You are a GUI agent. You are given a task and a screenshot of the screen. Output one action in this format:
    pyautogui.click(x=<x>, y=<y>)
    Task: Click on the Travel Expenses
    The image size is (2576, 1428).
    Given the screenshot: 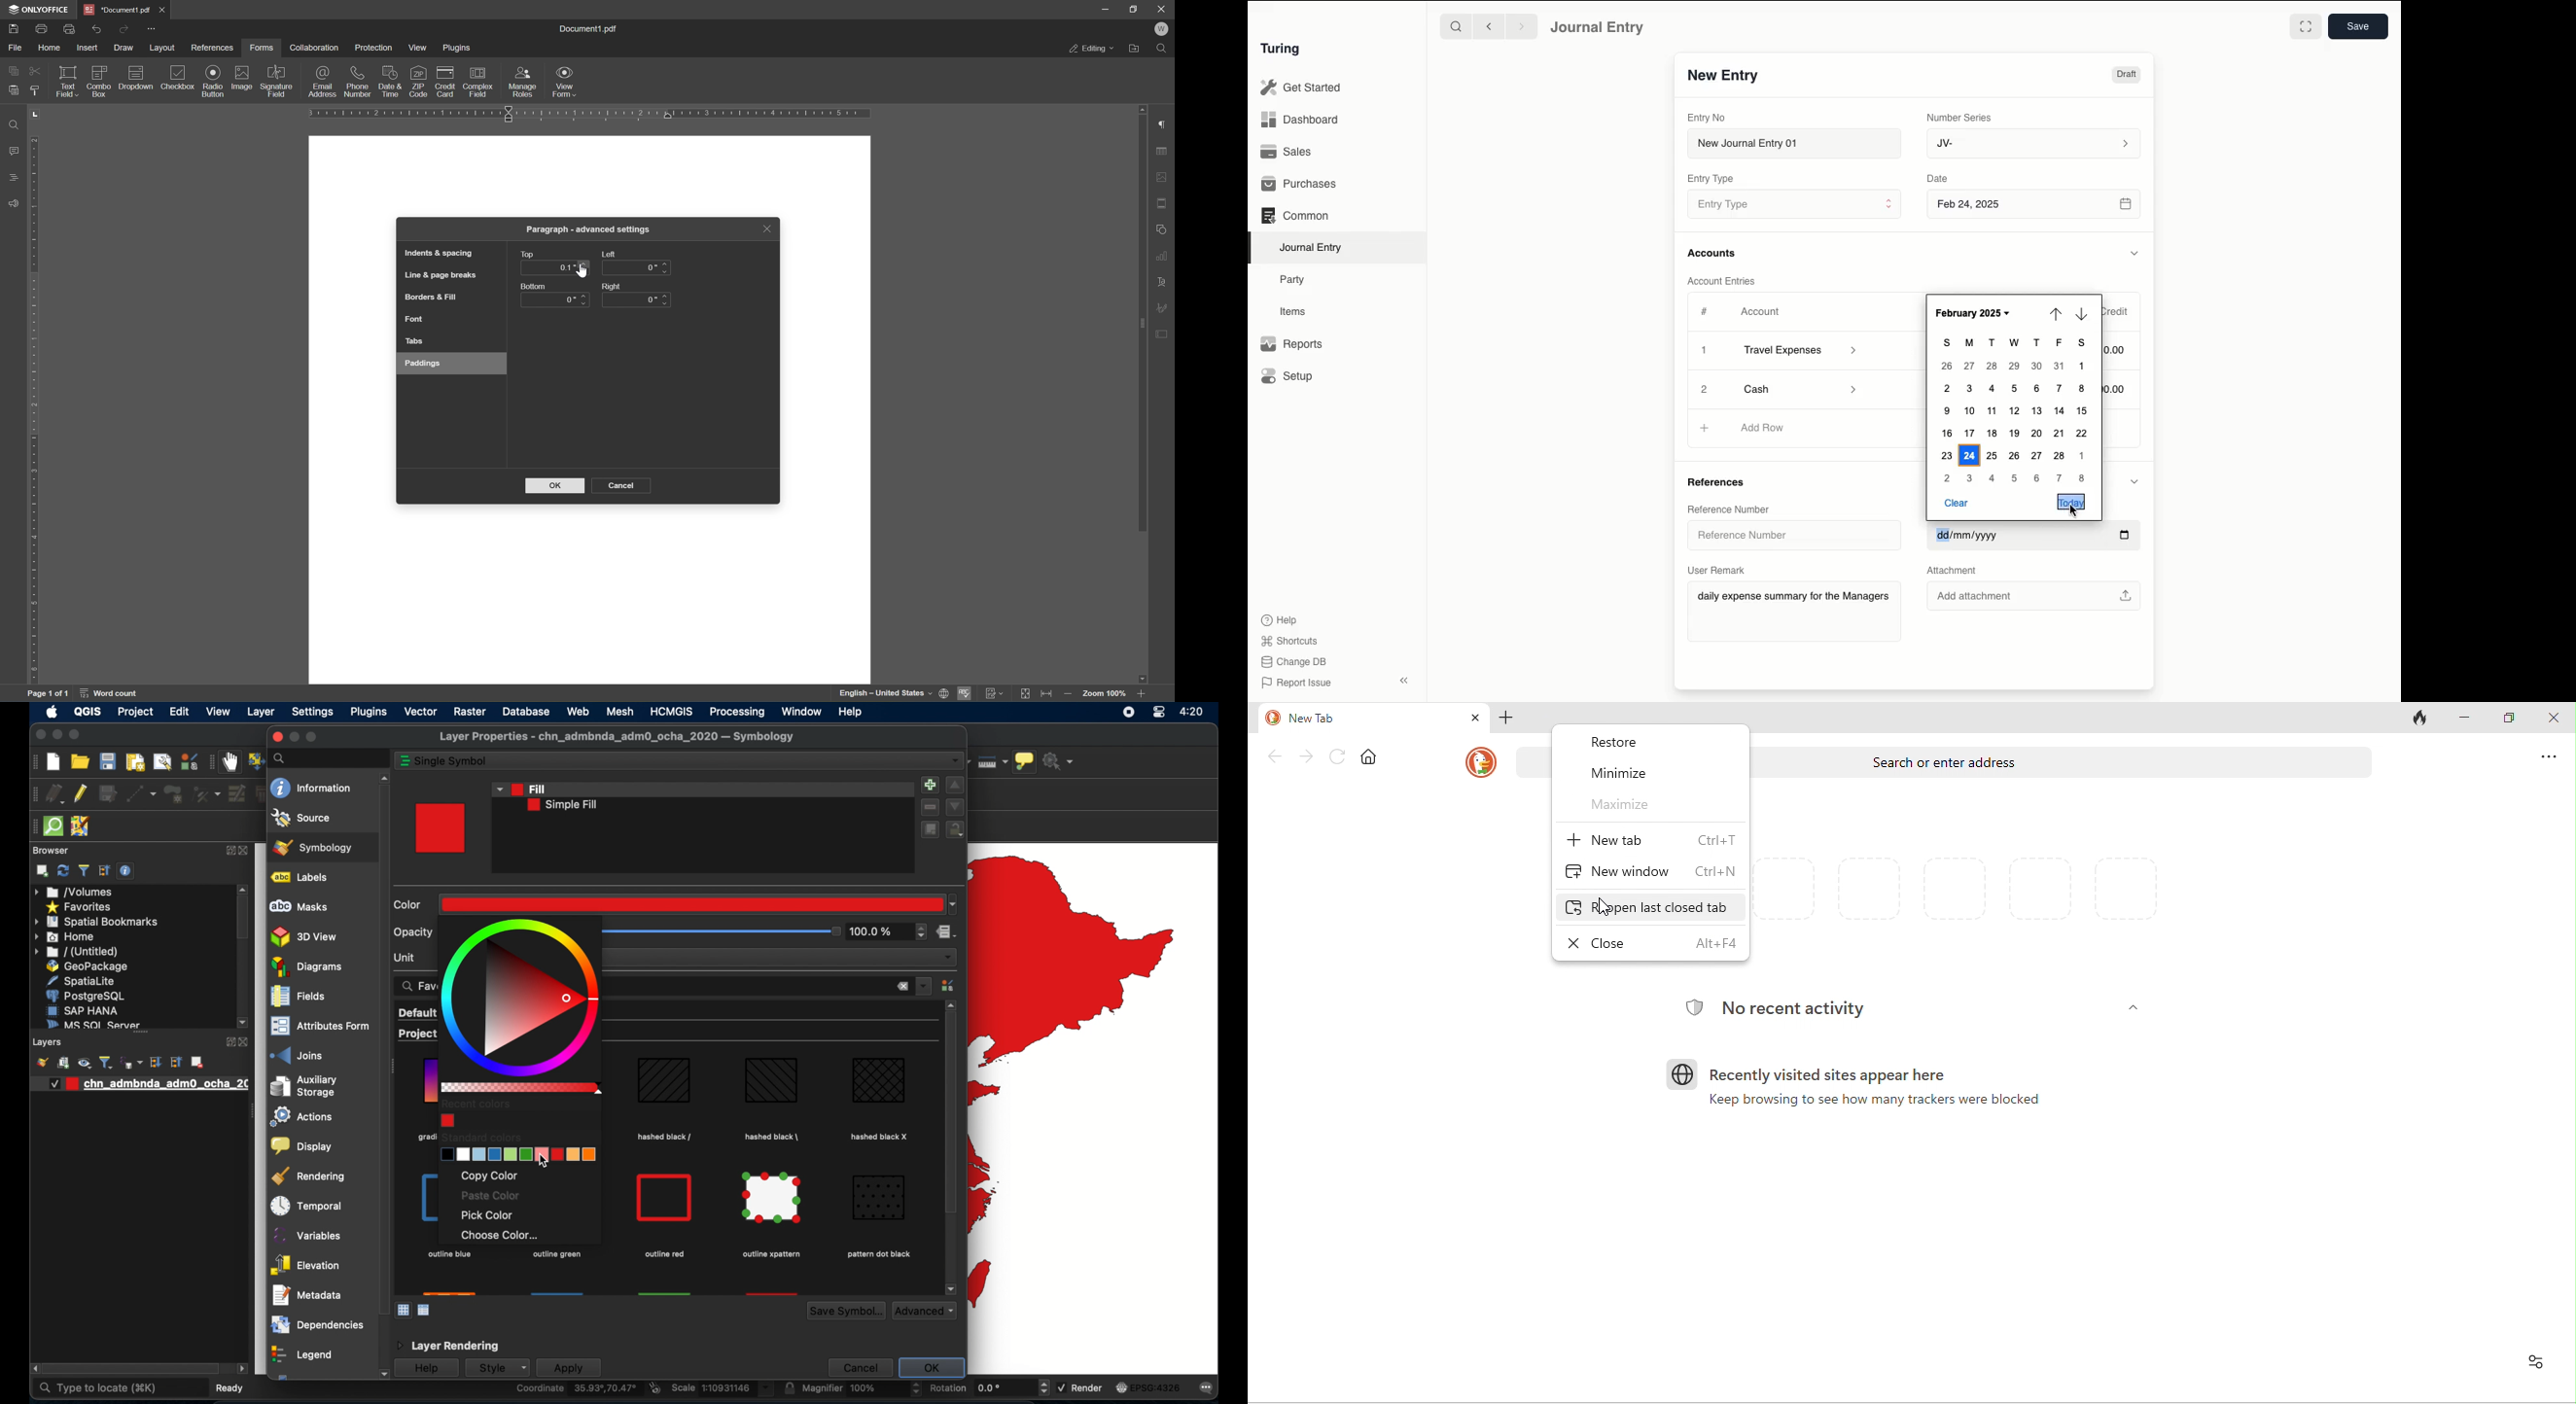 What is the action you would take?
    pyautogui.click(x=1802, y=352)
    